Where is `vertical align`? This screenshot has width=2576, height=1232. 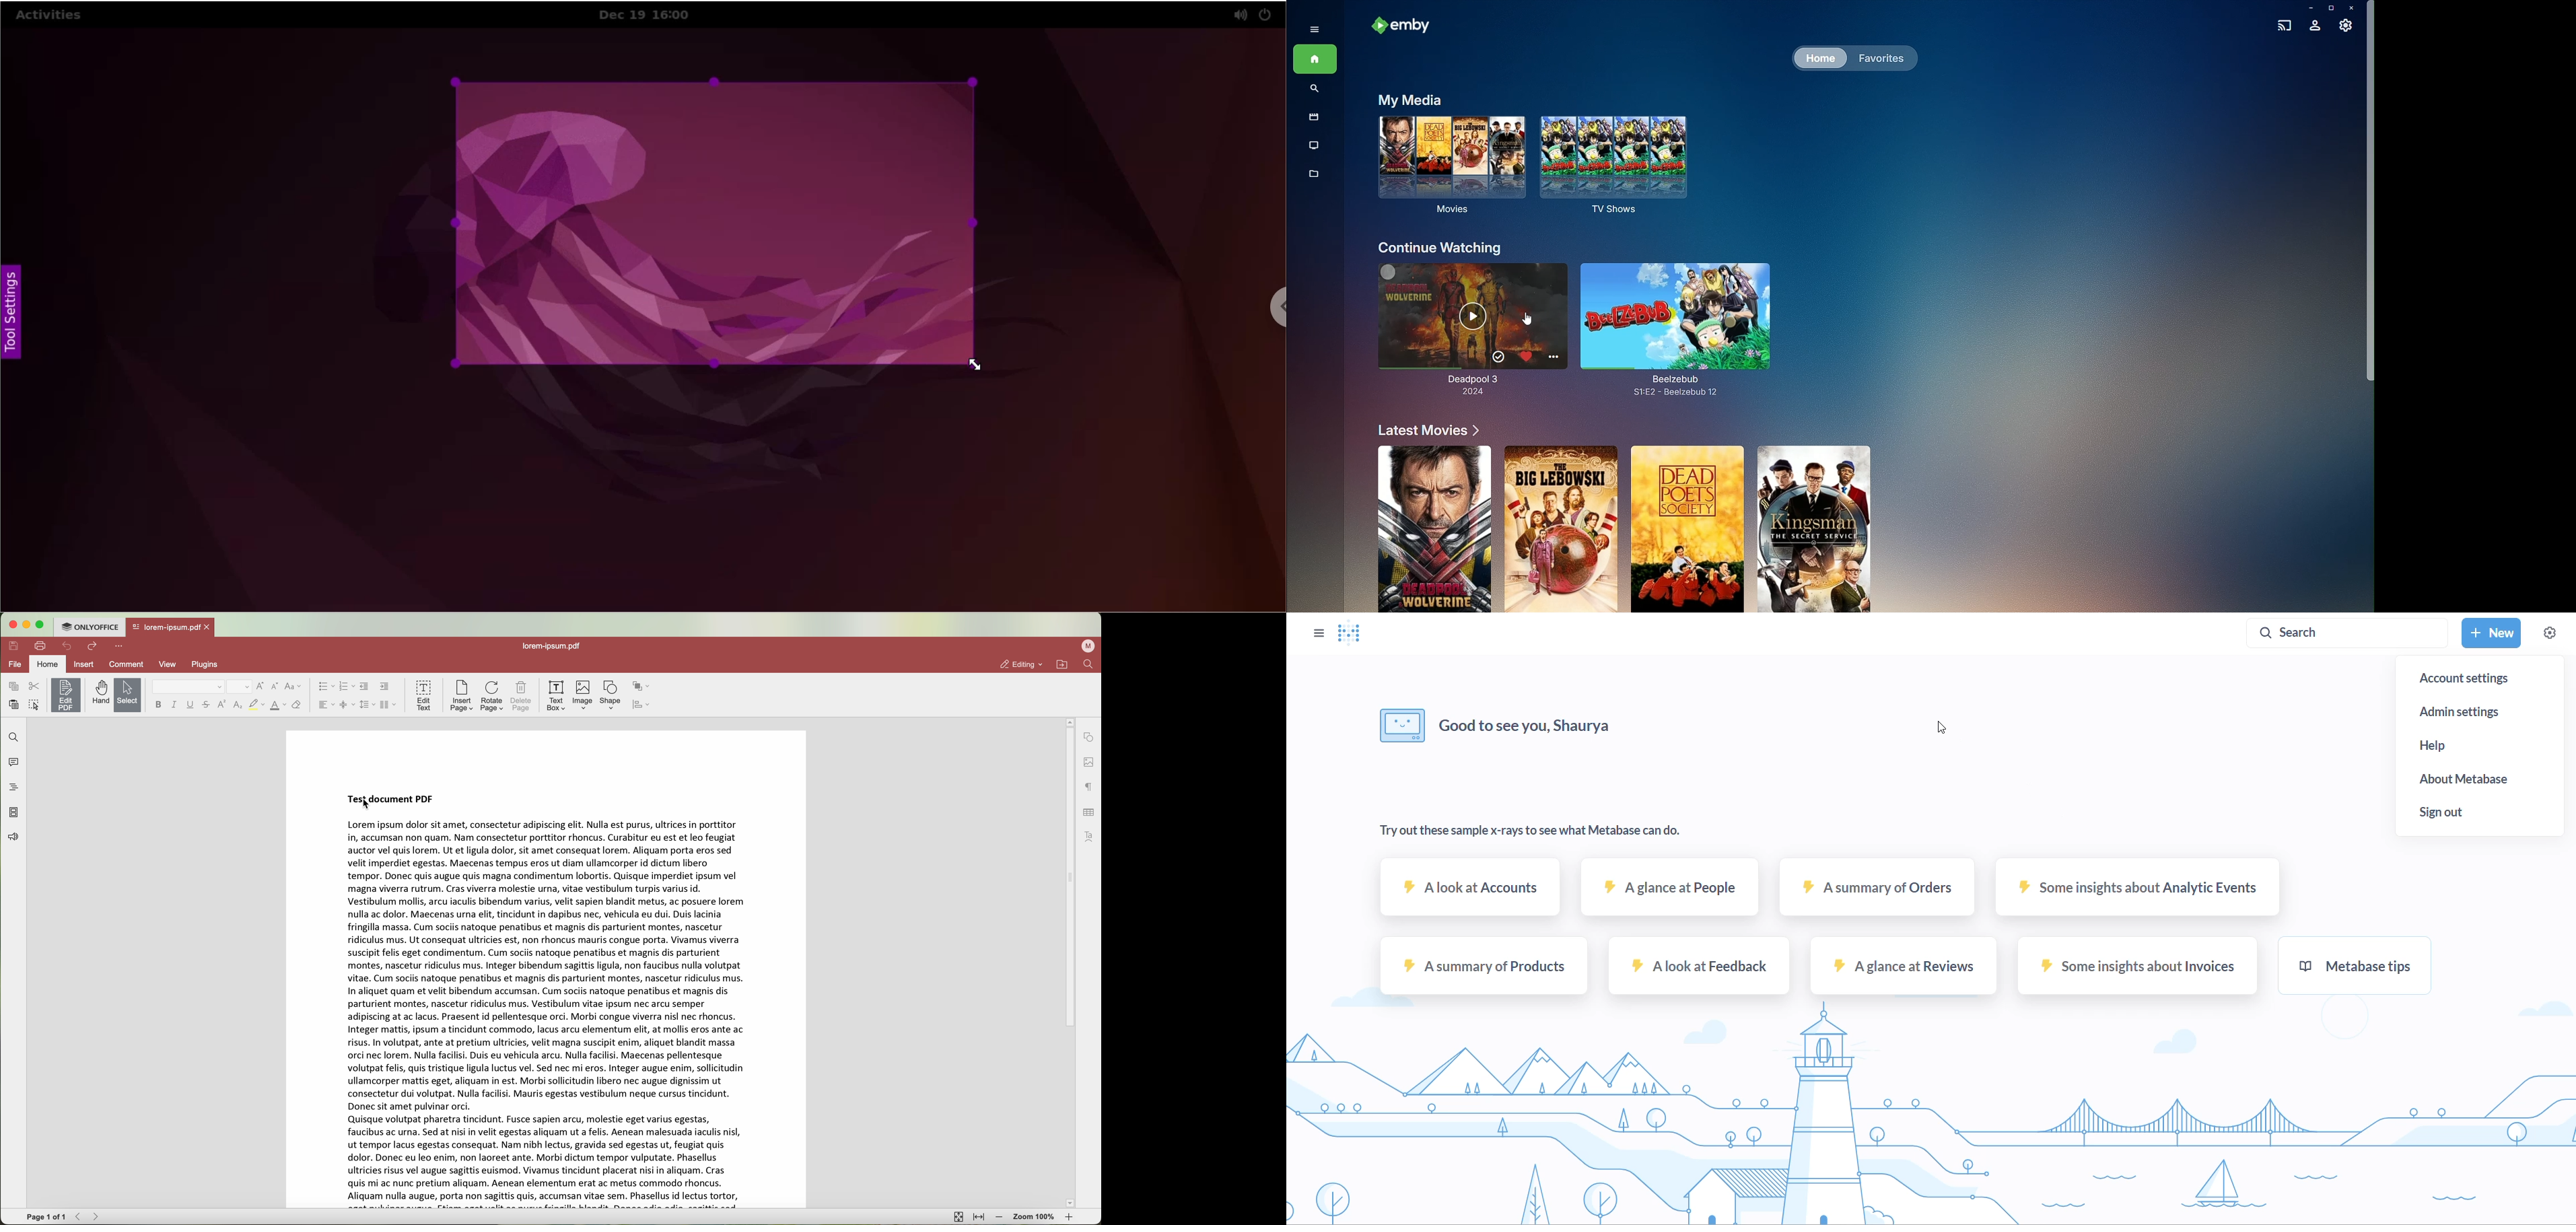
vertical align is located at coordinates (348, 705).